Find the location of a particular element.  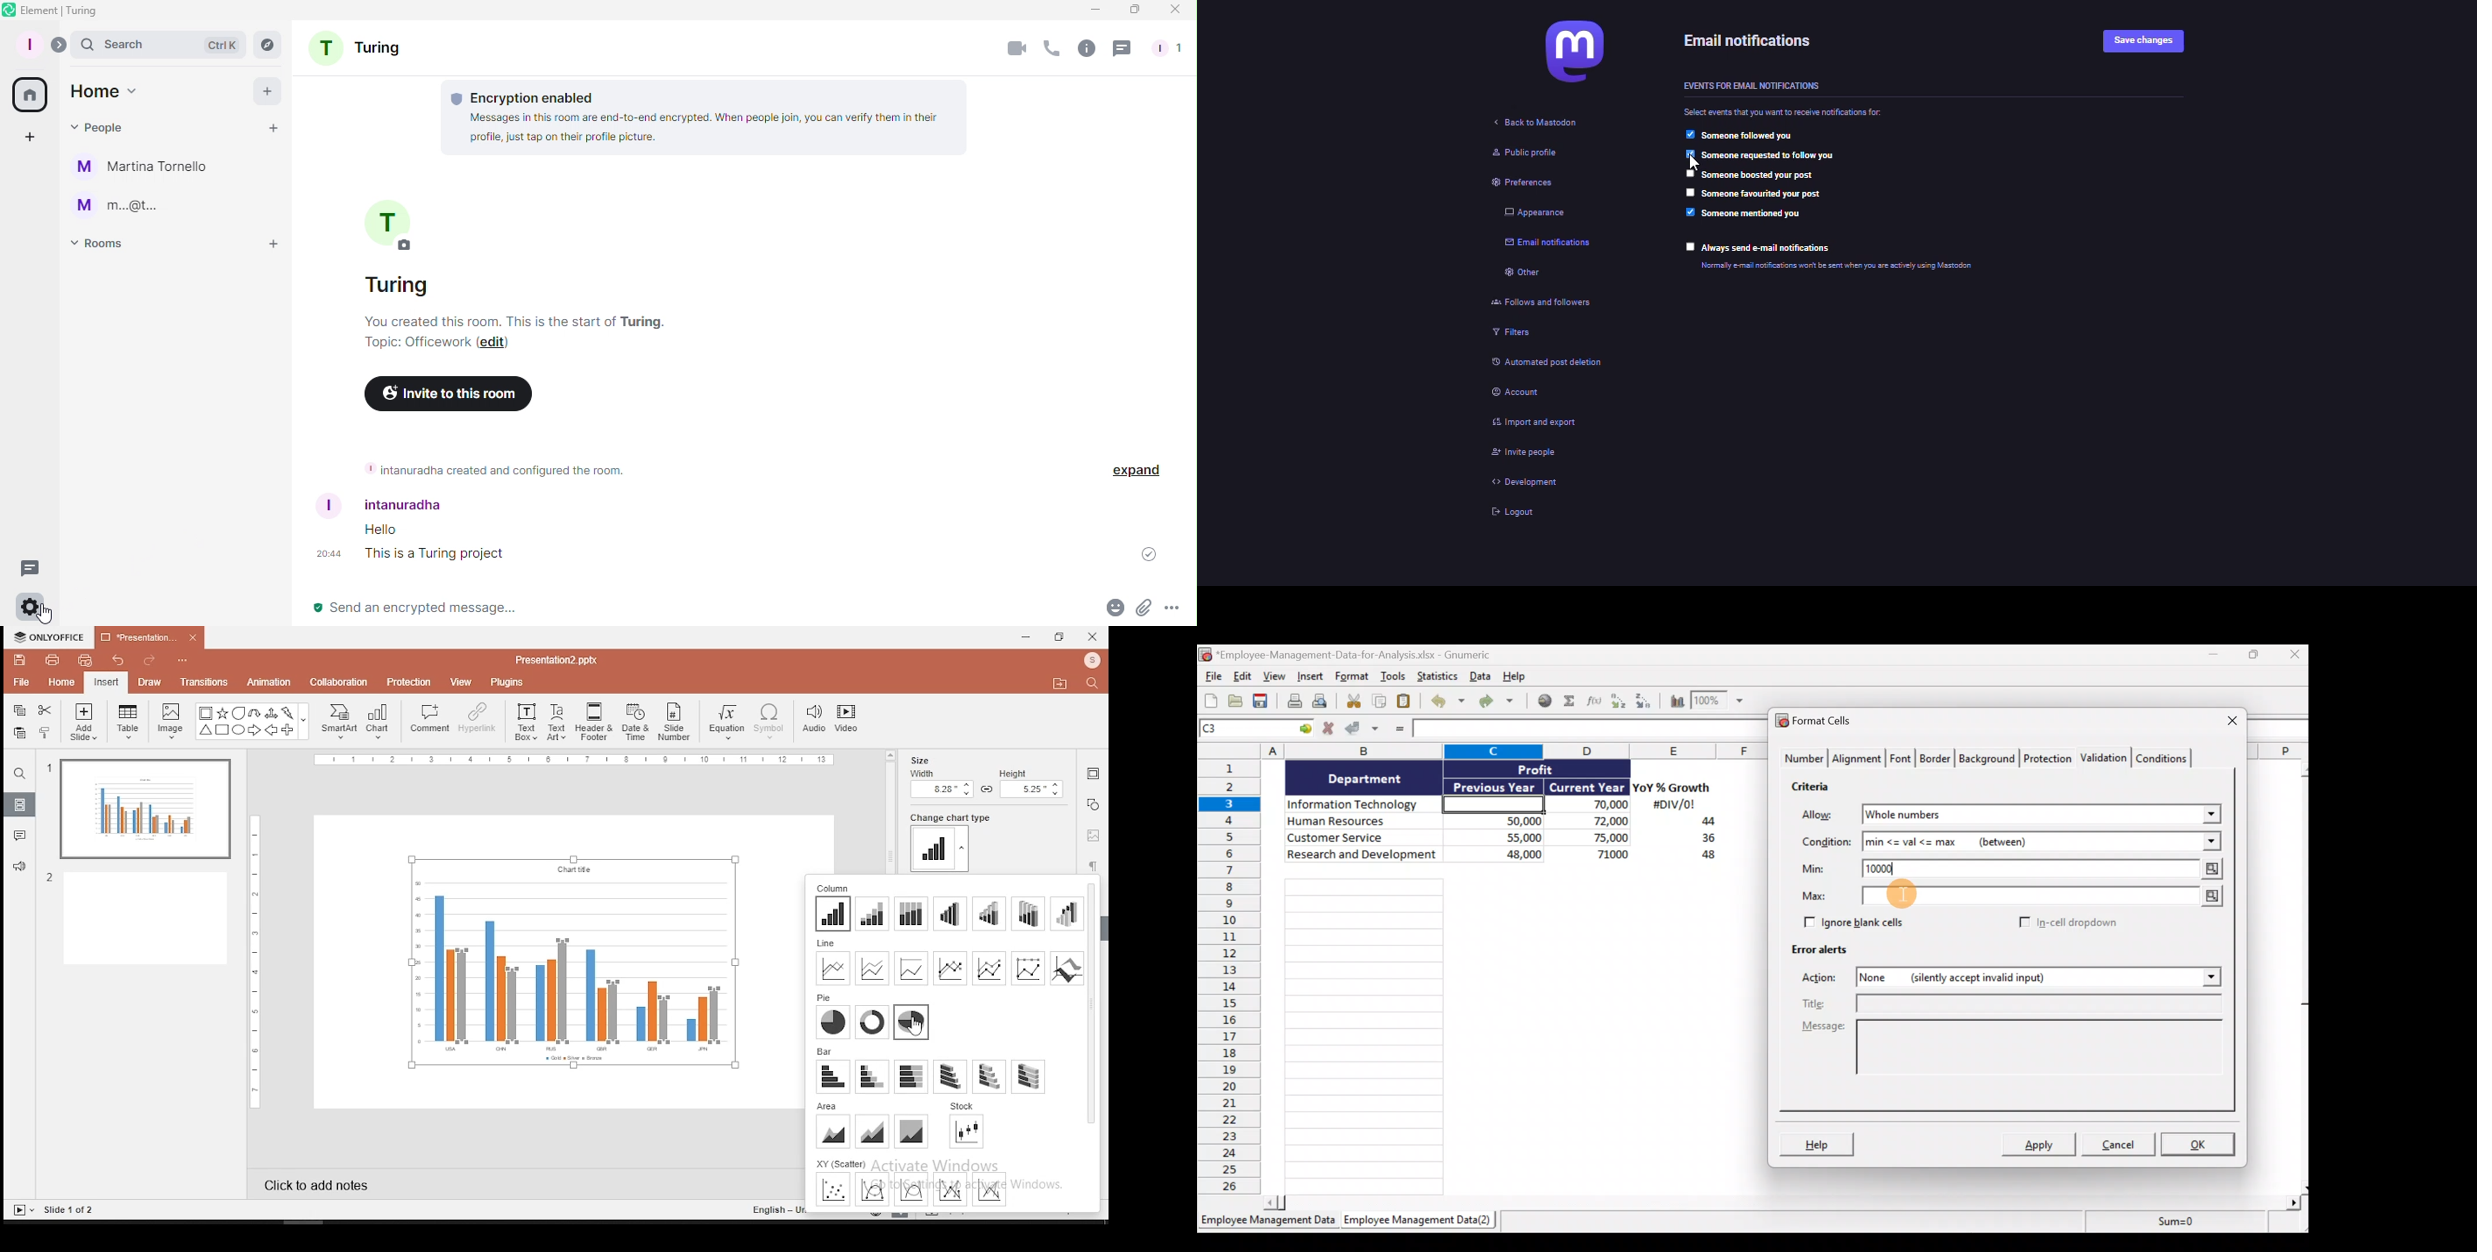

Topic is located at coordinates (403, 344).